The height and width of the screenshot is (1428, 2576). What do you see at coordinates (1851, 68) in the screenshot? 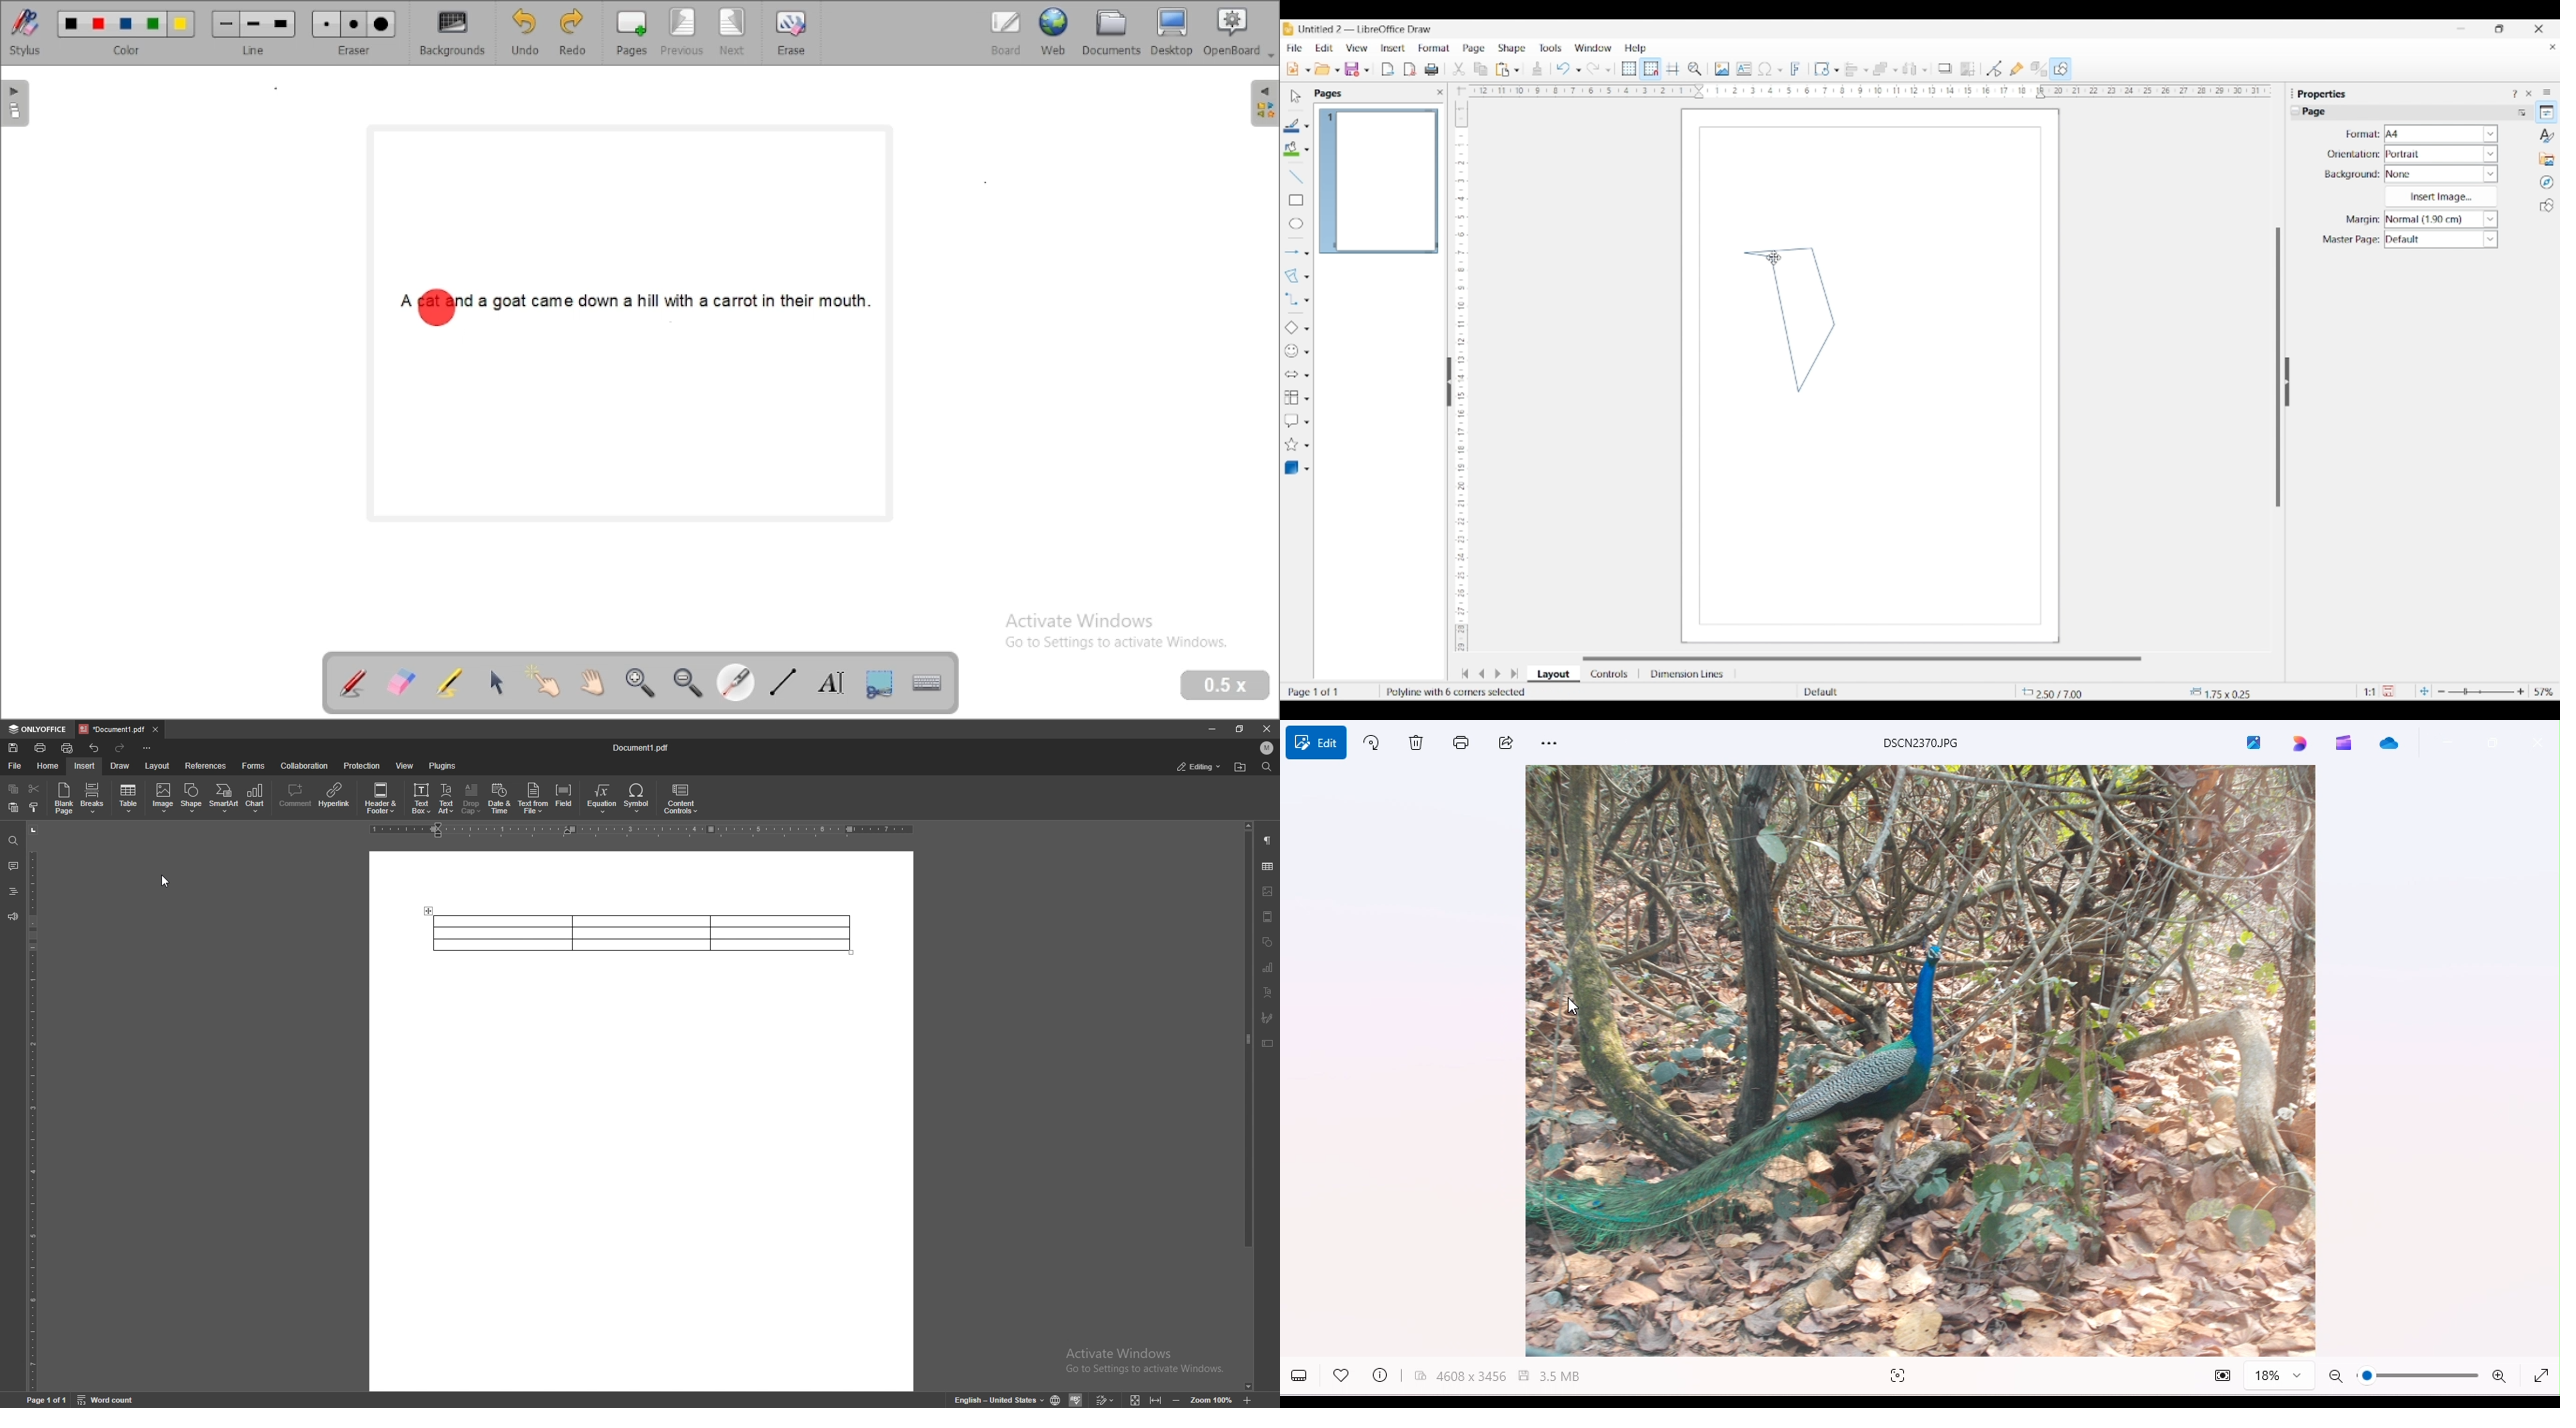
I see `Selected alignment` at bounding box center [1851, 68].